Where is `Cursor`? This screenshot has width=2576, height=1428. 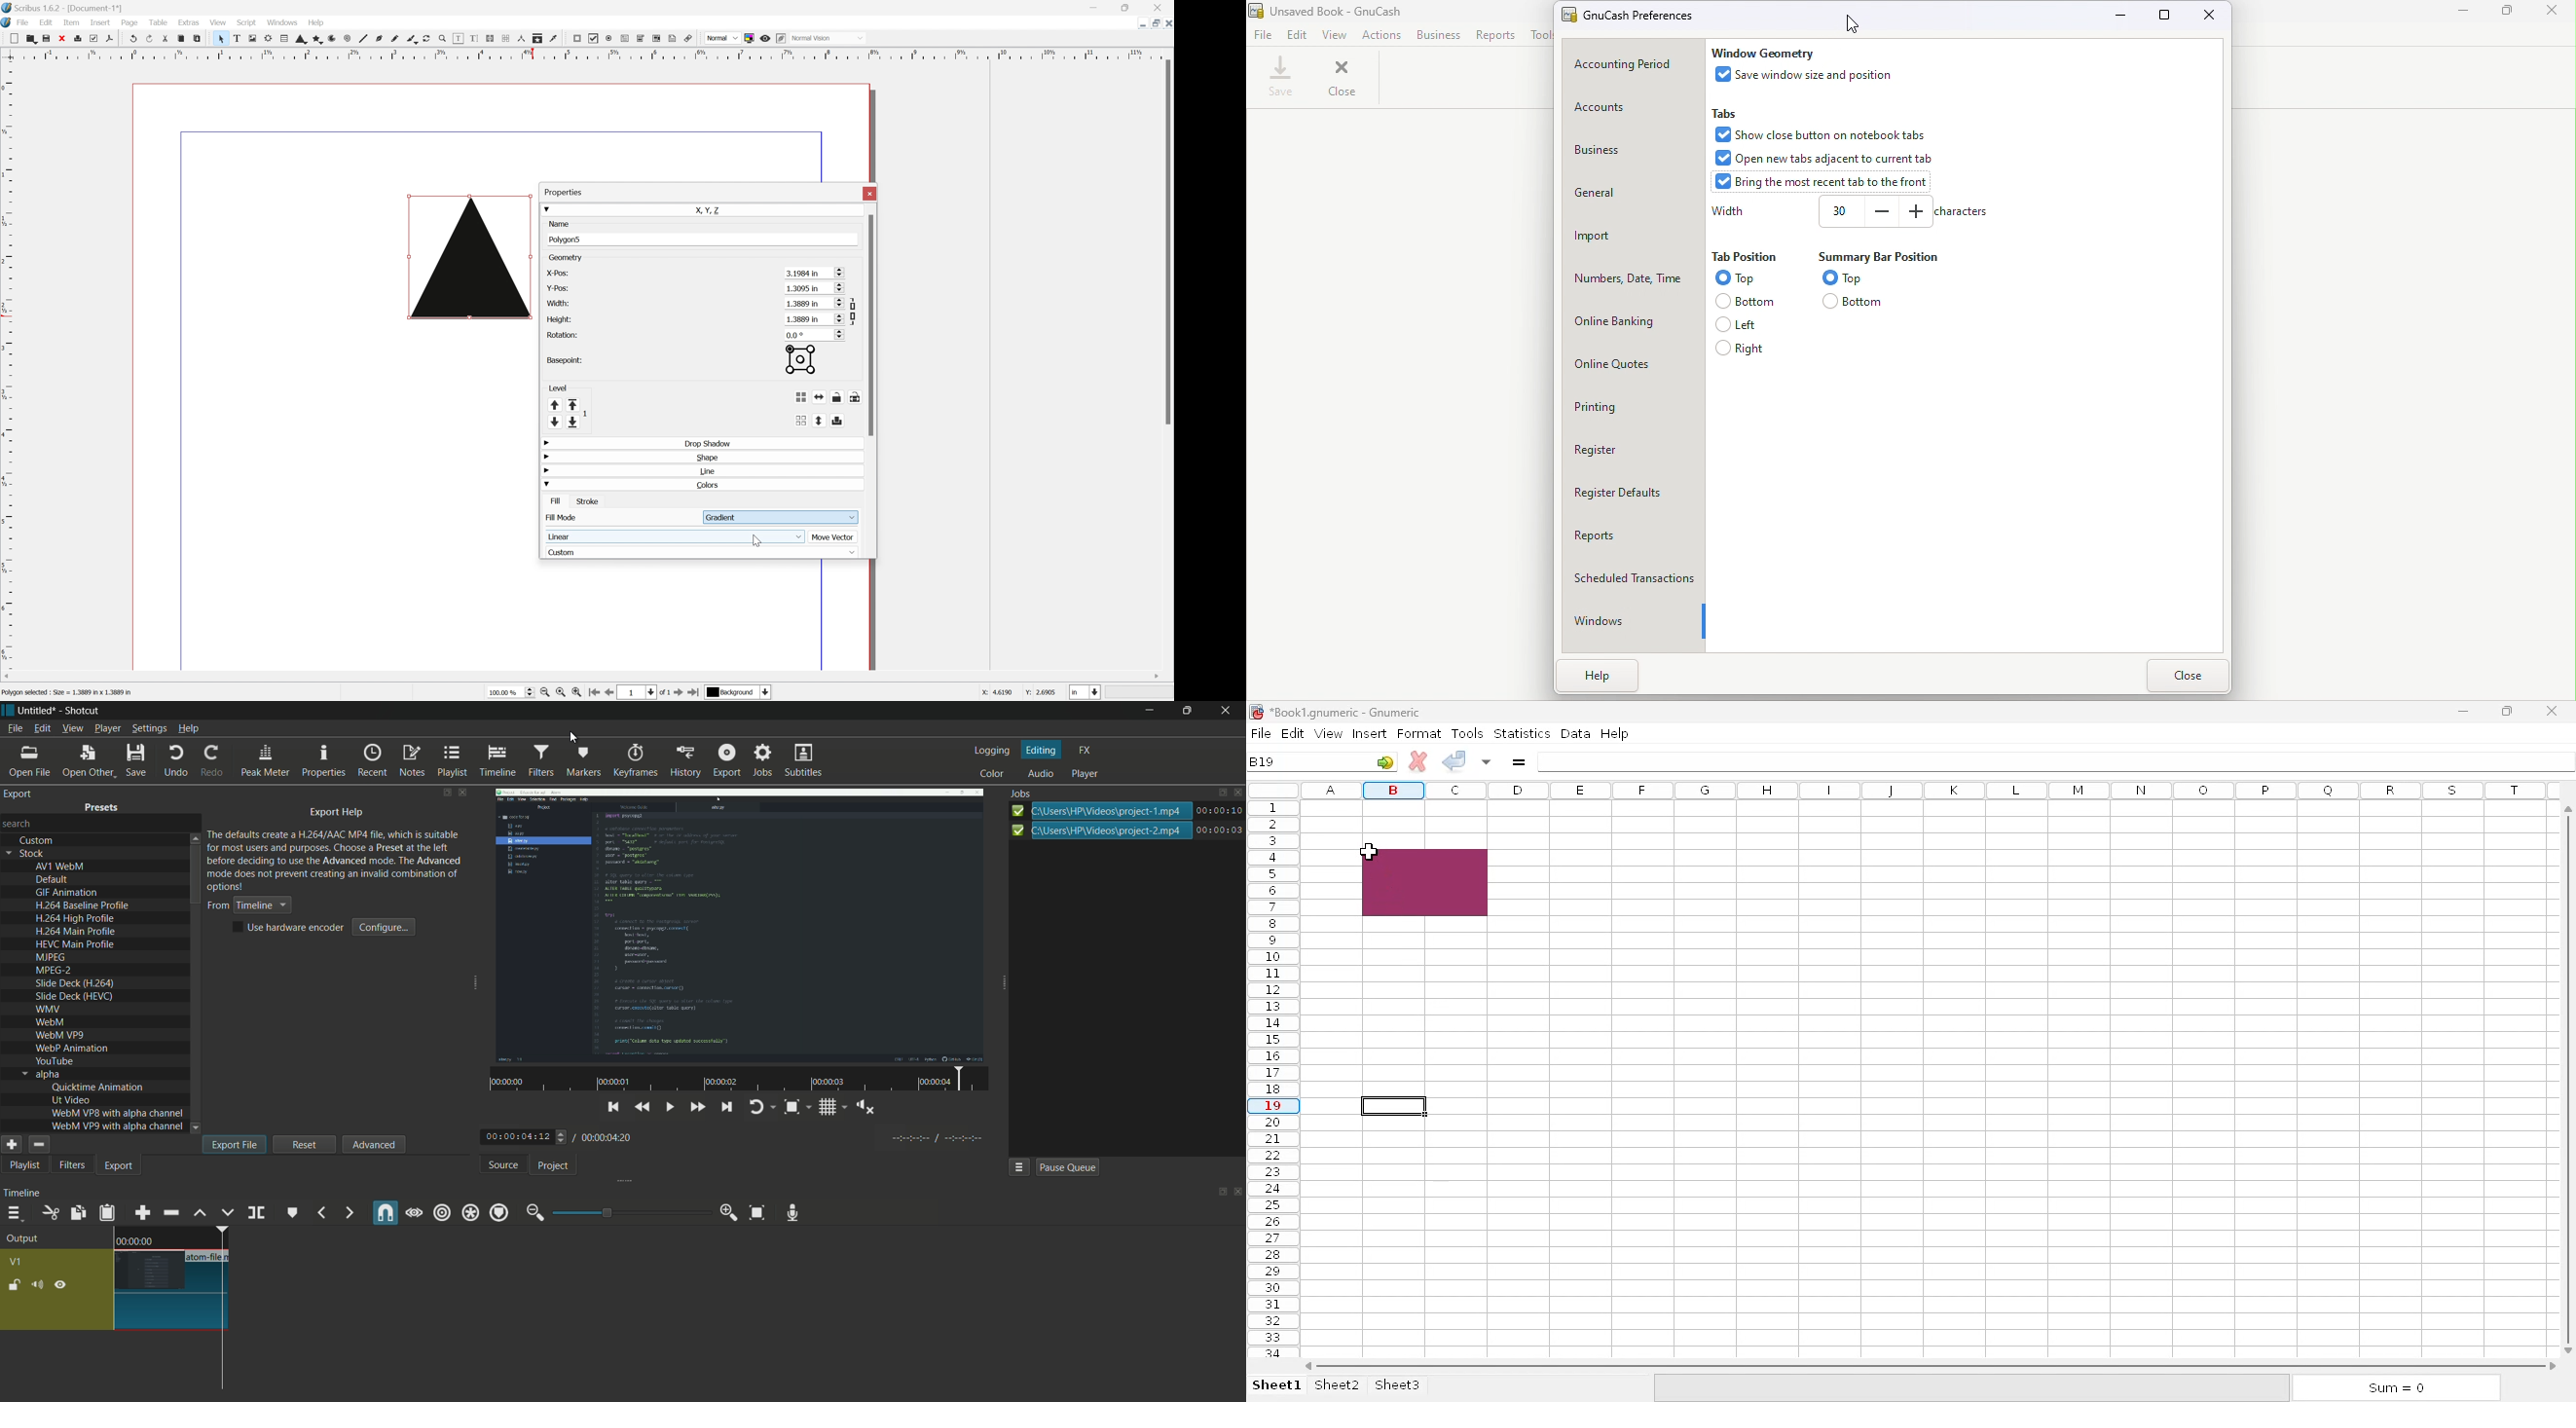
Cursor is located at coordinates (757, 542).